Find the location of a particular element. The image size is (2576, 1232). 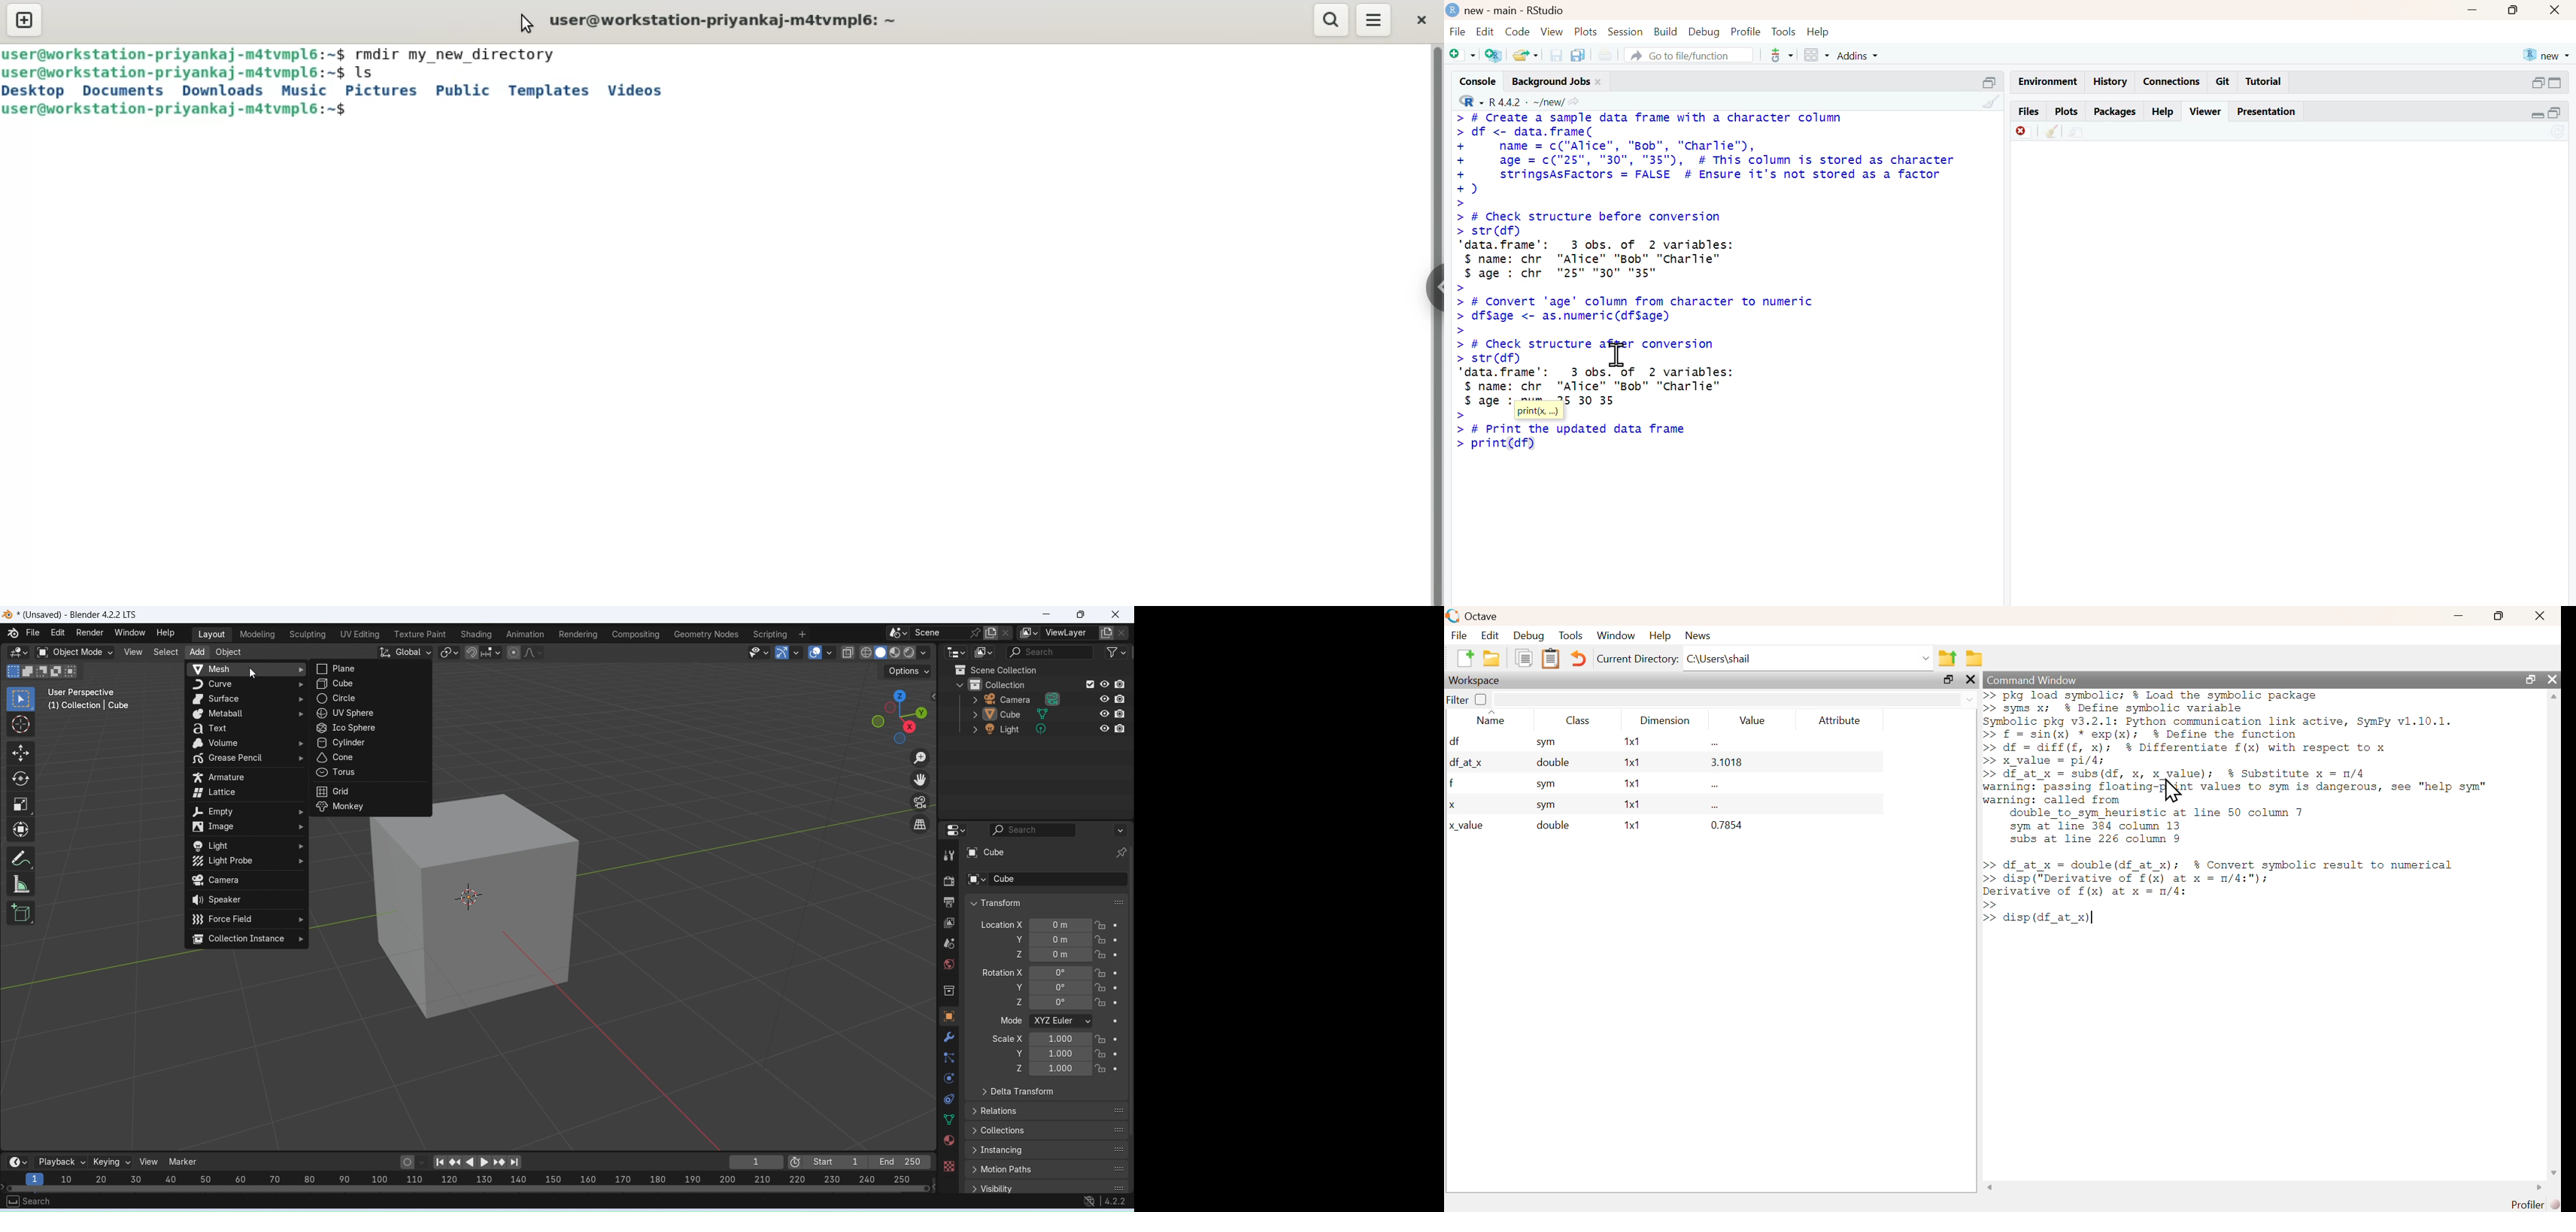

 is located at coordinates (1991, 83).